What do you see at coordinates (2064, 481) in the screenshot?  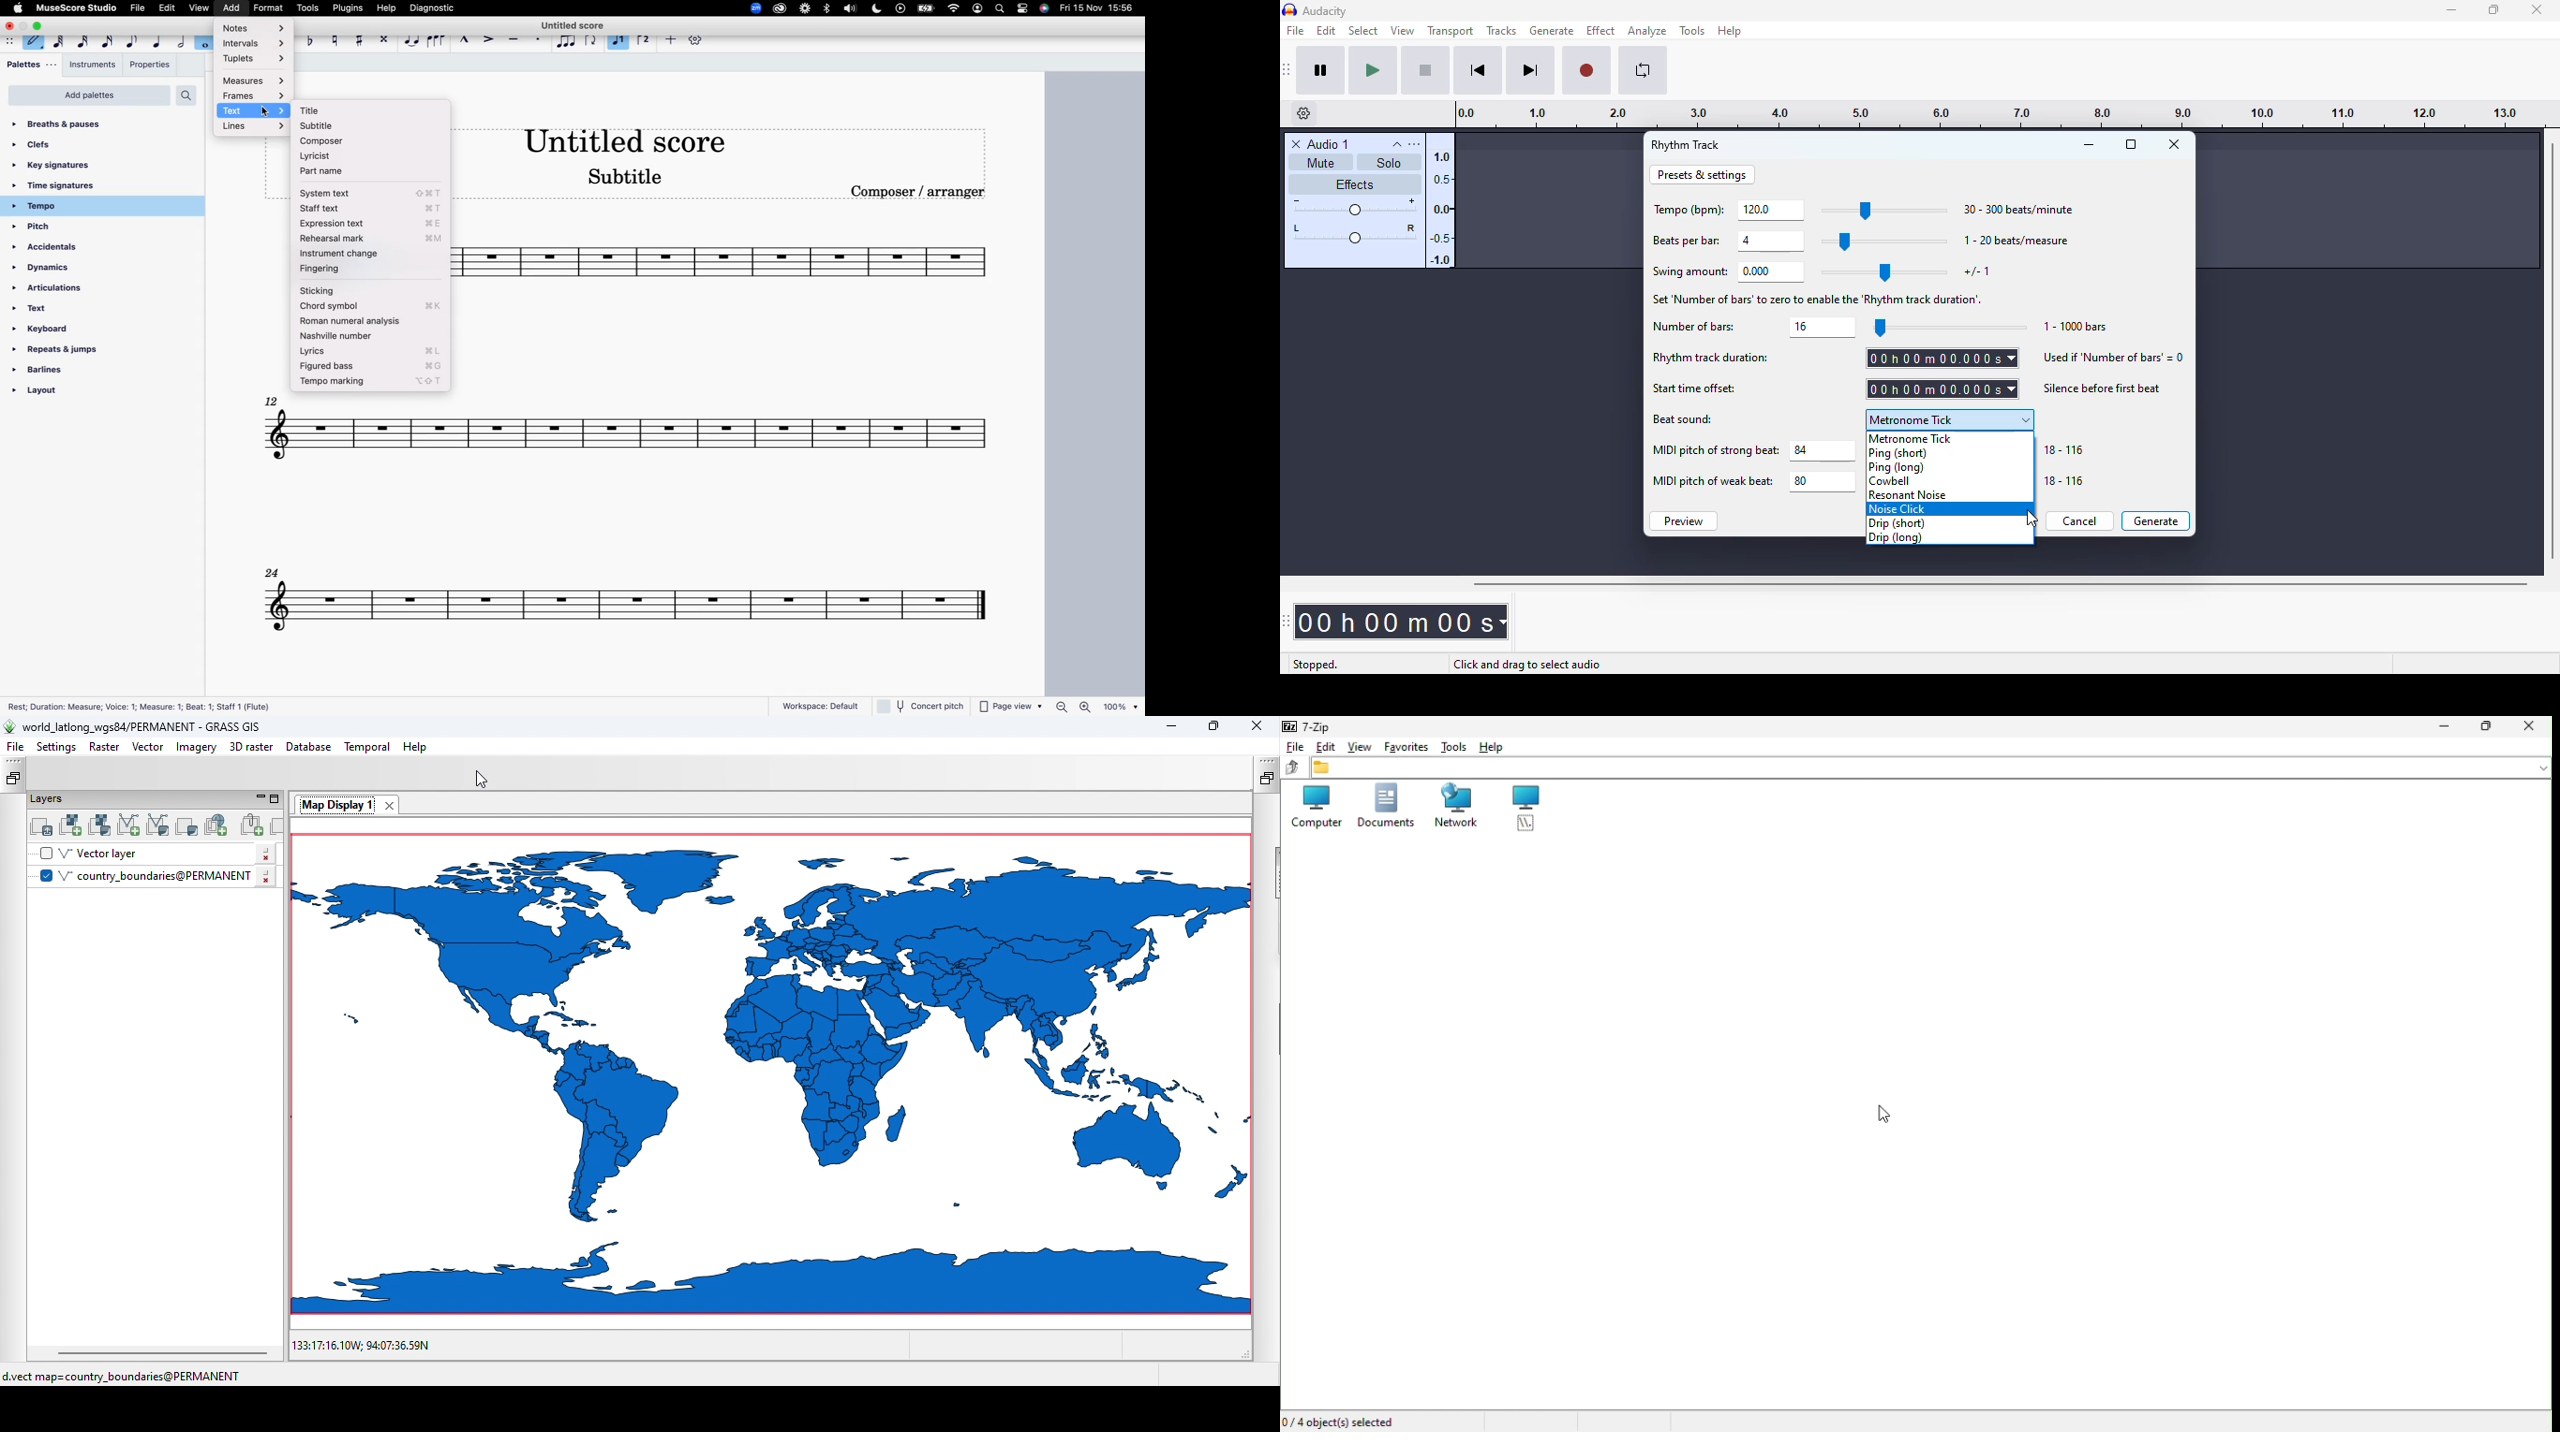 I see `18-116` at bounding box center [2064, 481].